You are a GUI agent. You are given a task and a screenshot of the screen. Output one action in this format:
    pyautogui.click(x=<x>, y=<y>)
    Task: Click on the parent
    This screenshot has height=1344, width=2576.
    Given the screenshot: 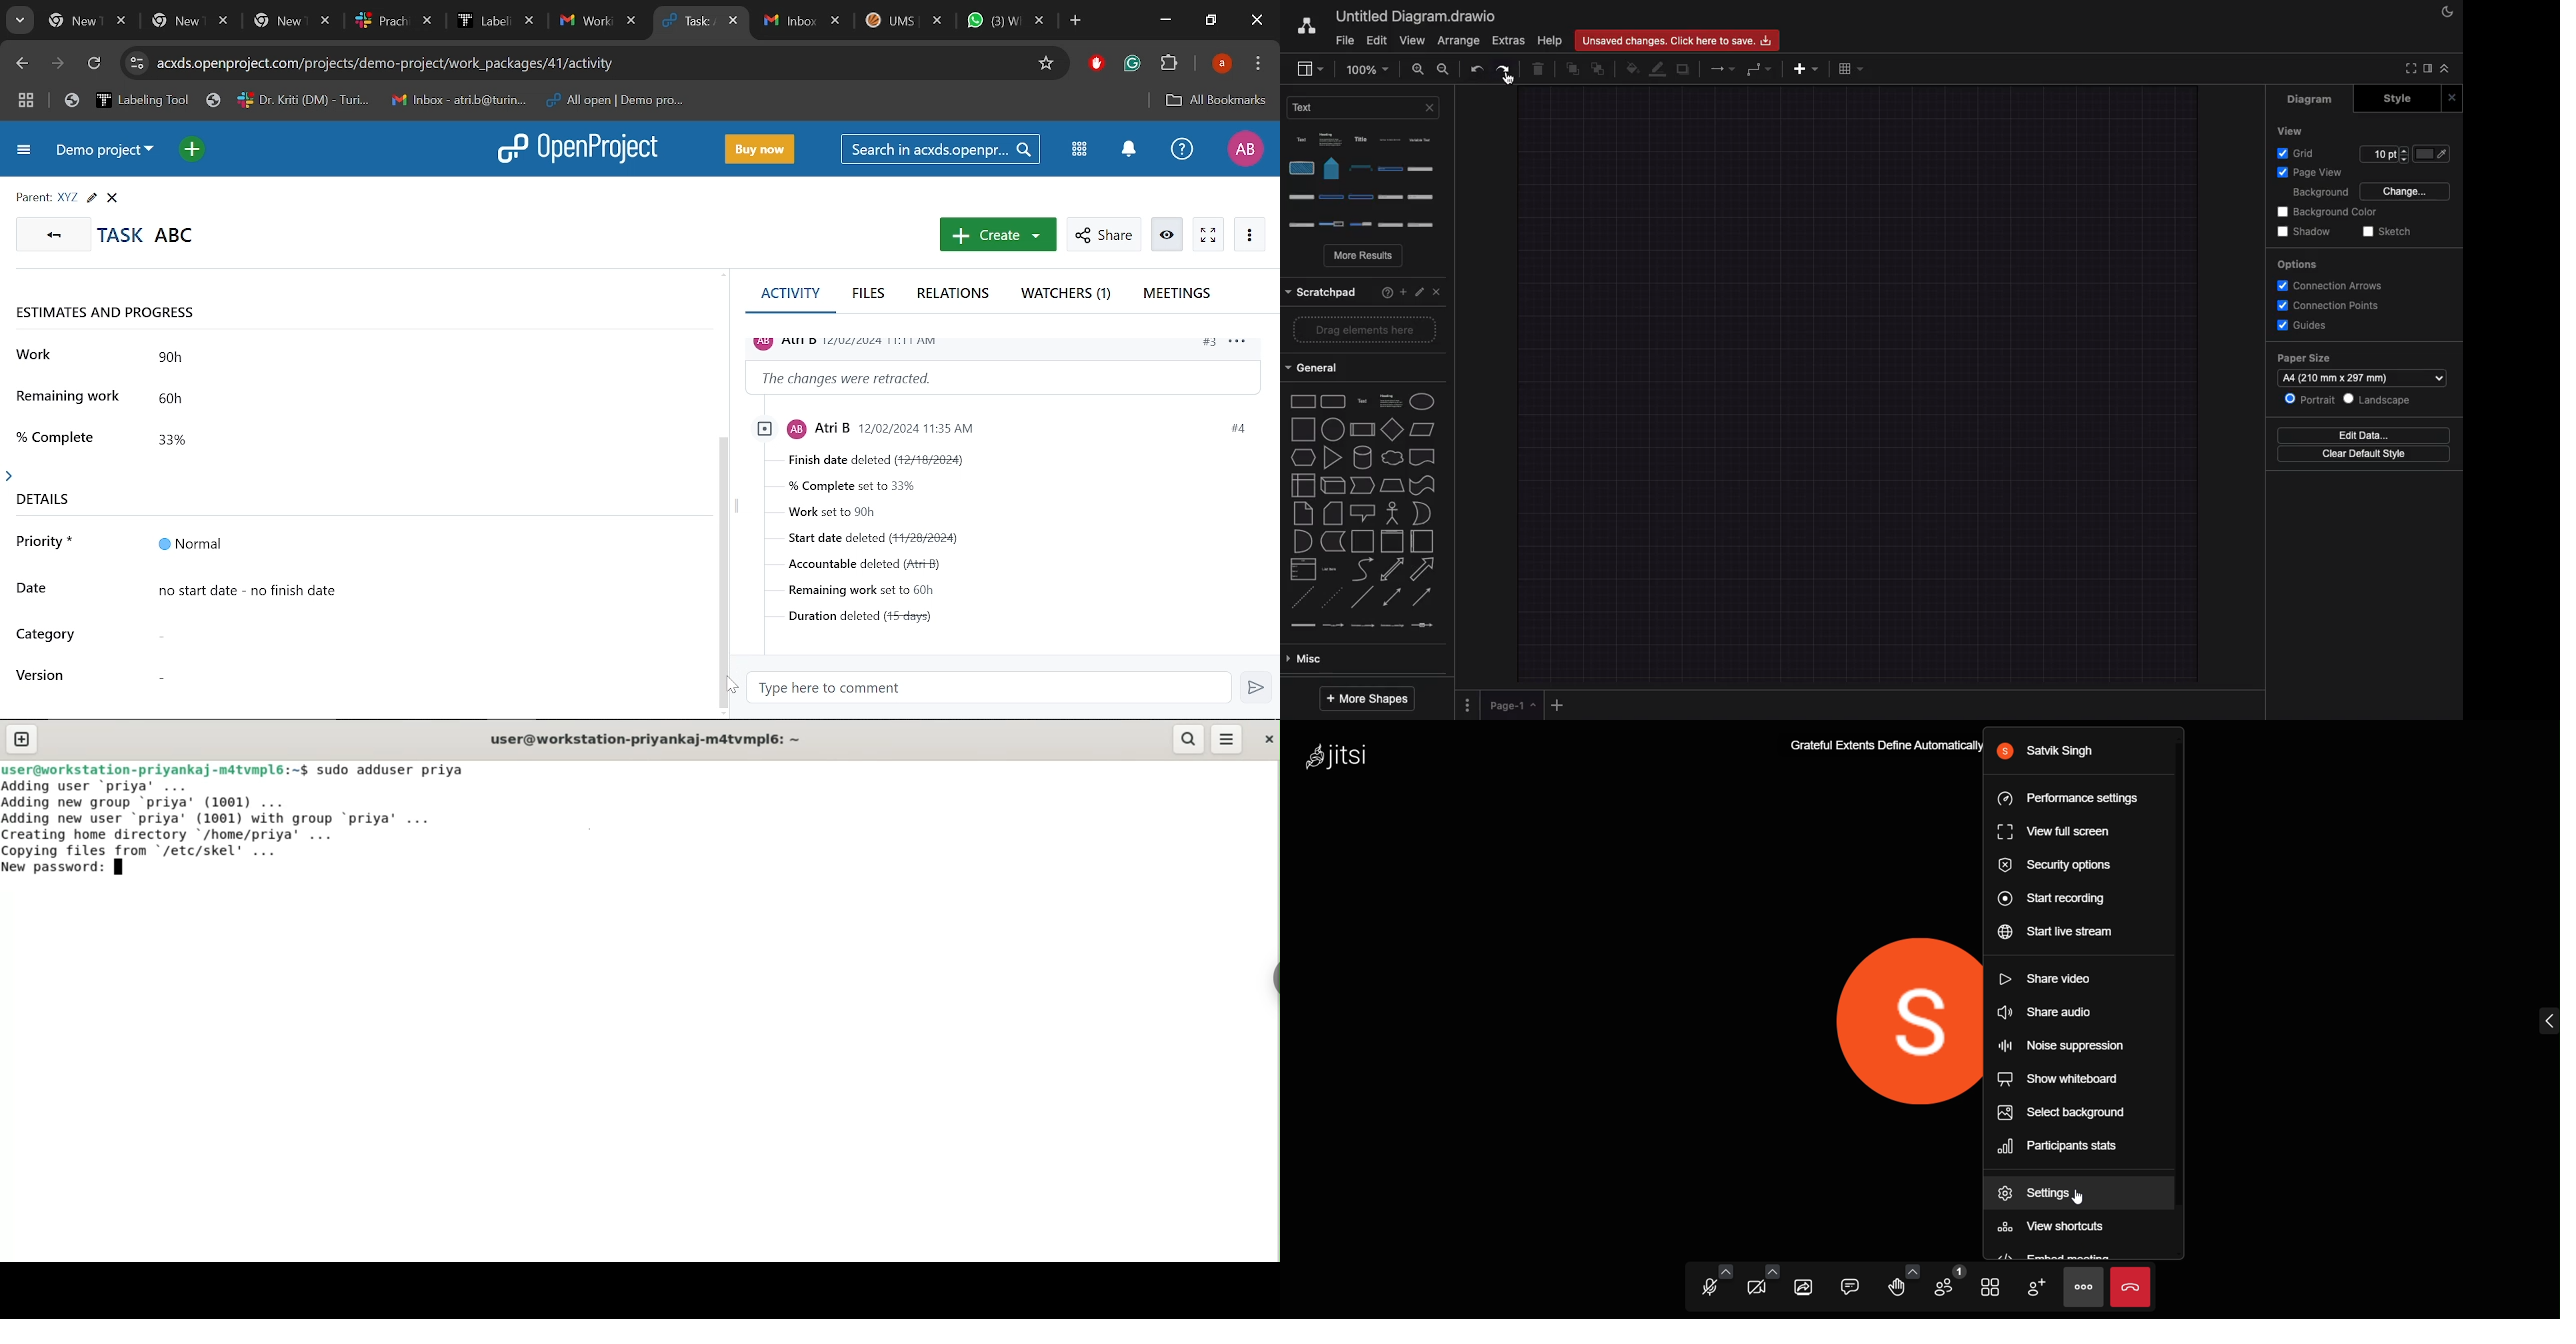 What is the action you would take?
    pyautogui.click(x=33, y=198)
    